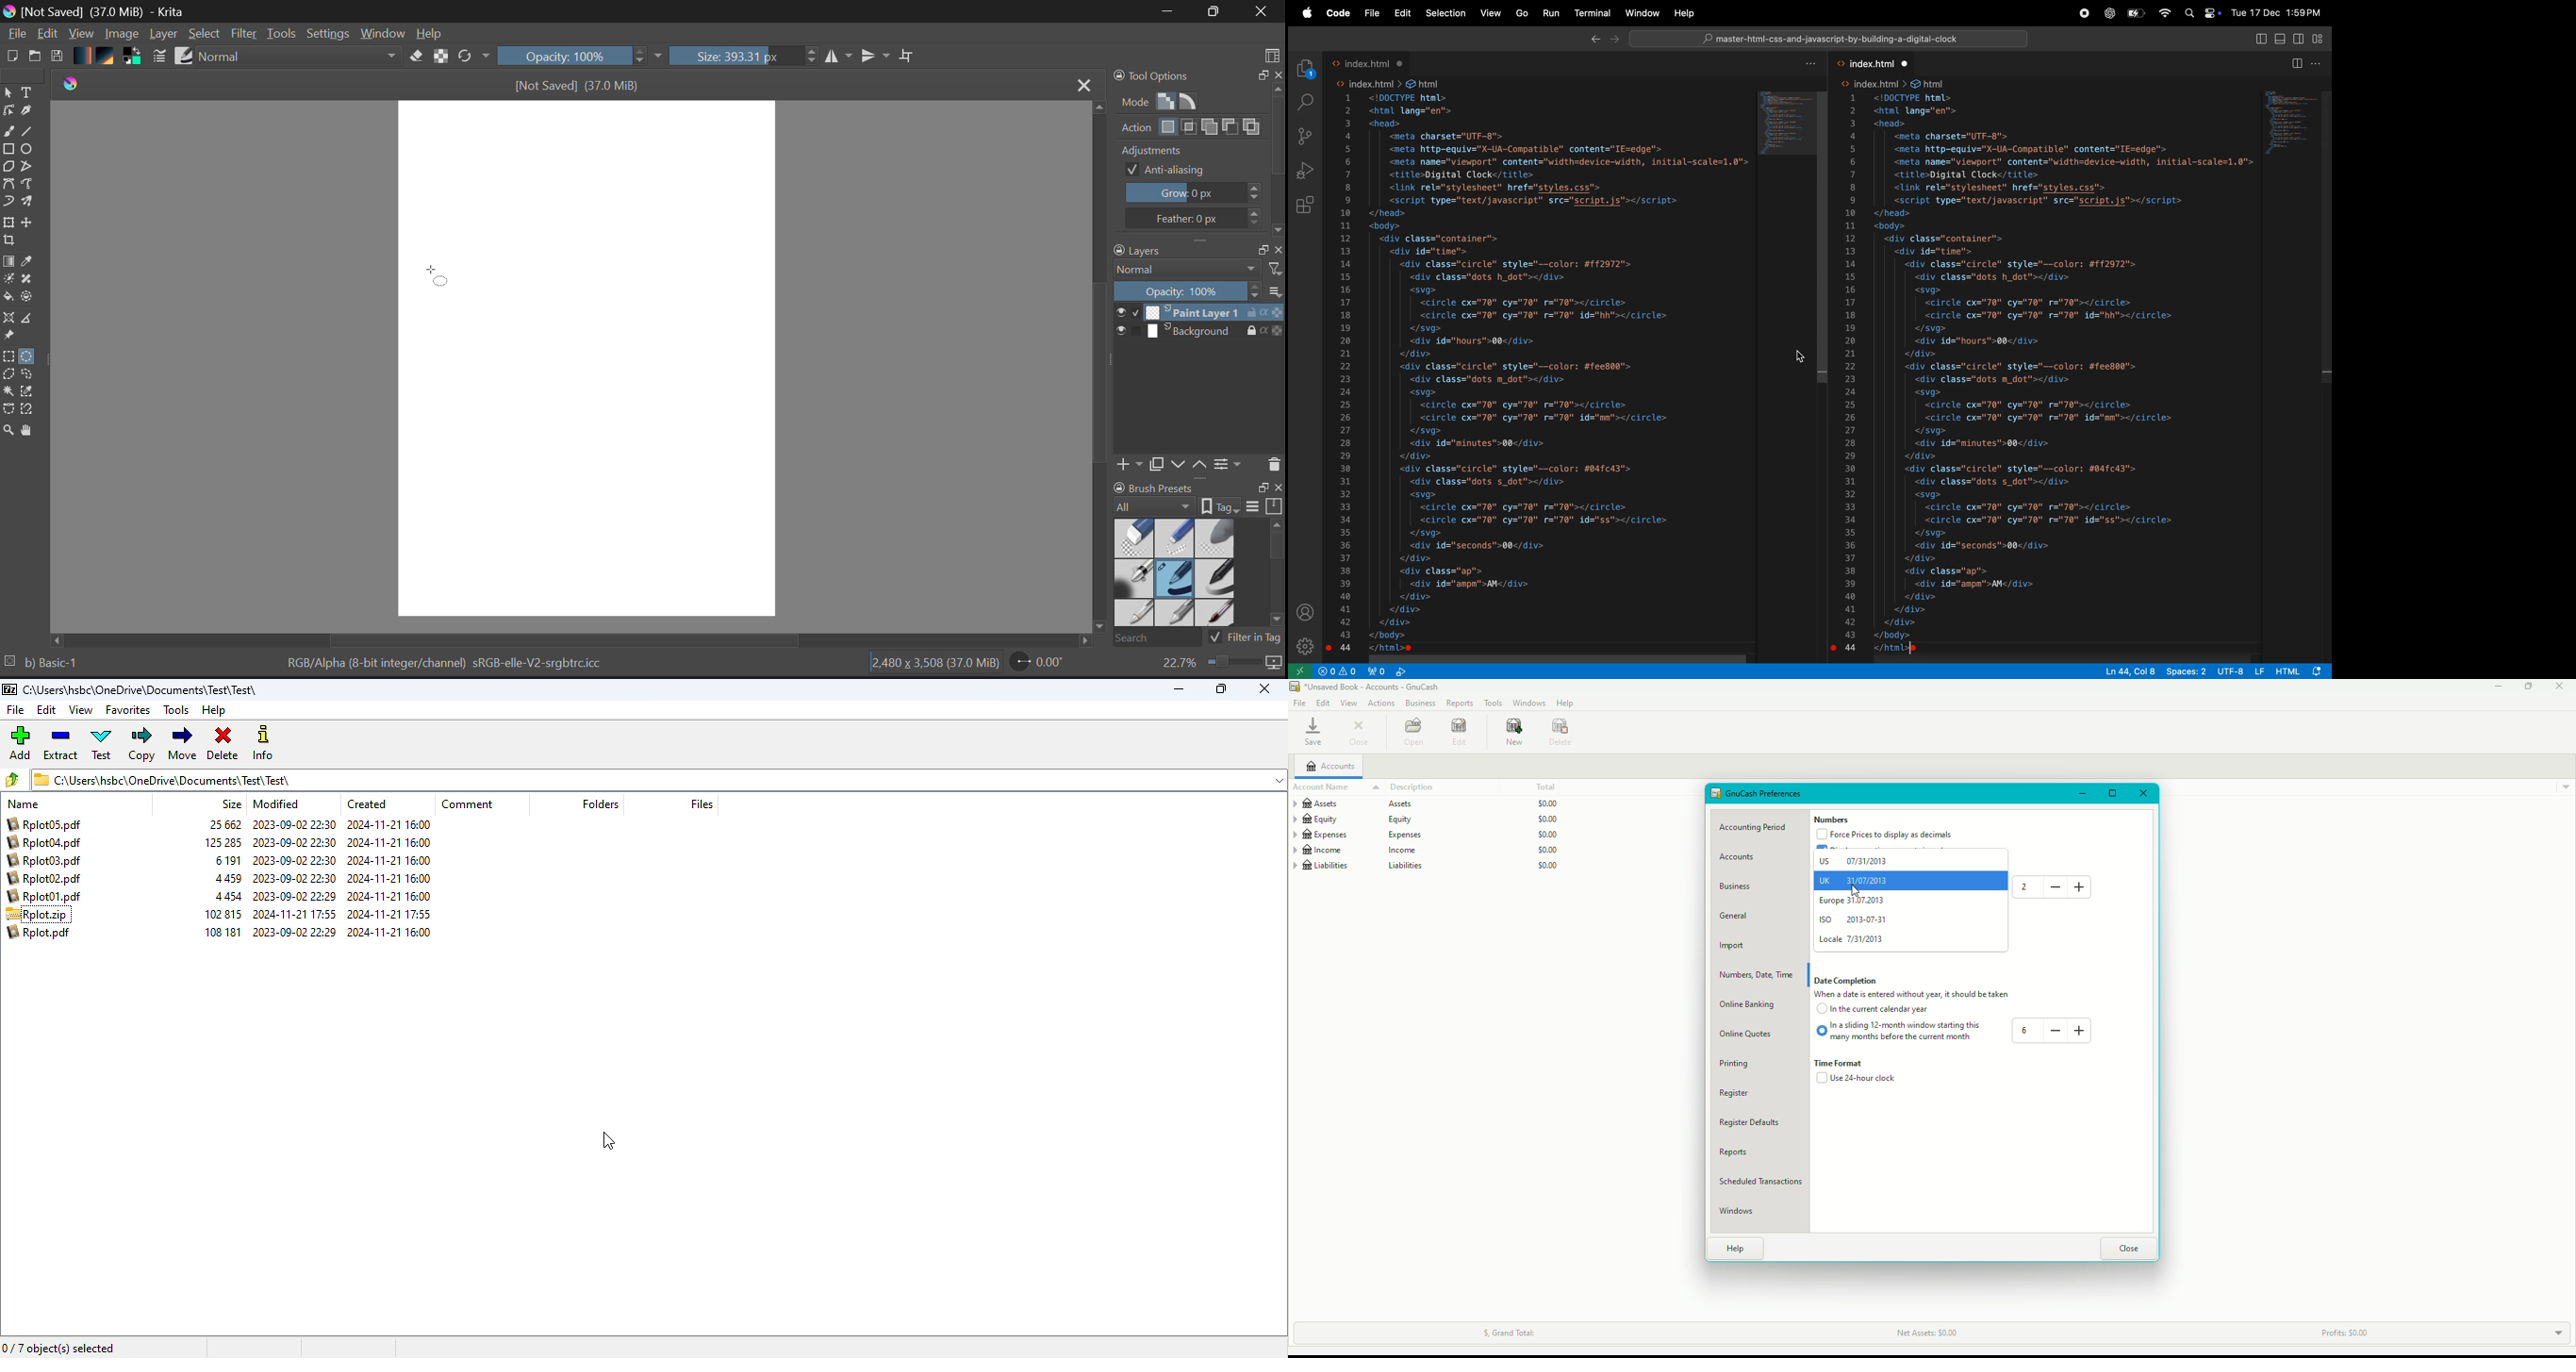 This screenshot has height=1372, width=2576. Describe the element at coordinates (2063, 376) in the screenshot. I see `<!DOCTYPE html>
<html lang="en">
<head>
<meta charset="UTF-8">
<meta http-equiv="X-UA-Compatible" content="IE=edge">
<meta name="viewport" content="width=device-width, initial-scale=1.0">
<title>Digital Clock</title>
<link rel="stylesheet" href="styles.css">
<script type="text/javascript" src="script.js"></script>
</head>
<body>
<div class="container">
<div id="time">
<div class="circle" style="--color: #ff2972">
<div class="dots h_dot"></div>
<svg>
<circle cx="70" cy="70" r="70"></circle>
<circle cx="70" cy="70" r="70" id="hh"></circle>
</svg>
<div id="hours">00</div>
</div>
<div class="circle" style="--color: #fee800">
<div class="dots m_dot"></div>
<svg>
<circle cx="70" cy="70" r="70"></circle>
<circle cx="70" cy="70" r="70" id="mm"></circle>
</svg>
<div id="minutes">00</div>
</div>
<div class="circle" style="--color: #04fc43">
<div class="dots s_dot"></div>
<svg>
<circle cx="70" cy="70" r="70"></circle>
<circle cx="70" cy="70" r="70" id="ss"></circle>
</svg>
<div id="seconds">00</div>
</div>
<div class="ap">
<div id="ampm">AM</div>
</div>
</div>
</div>
</body>
</htmlfe` at that location.